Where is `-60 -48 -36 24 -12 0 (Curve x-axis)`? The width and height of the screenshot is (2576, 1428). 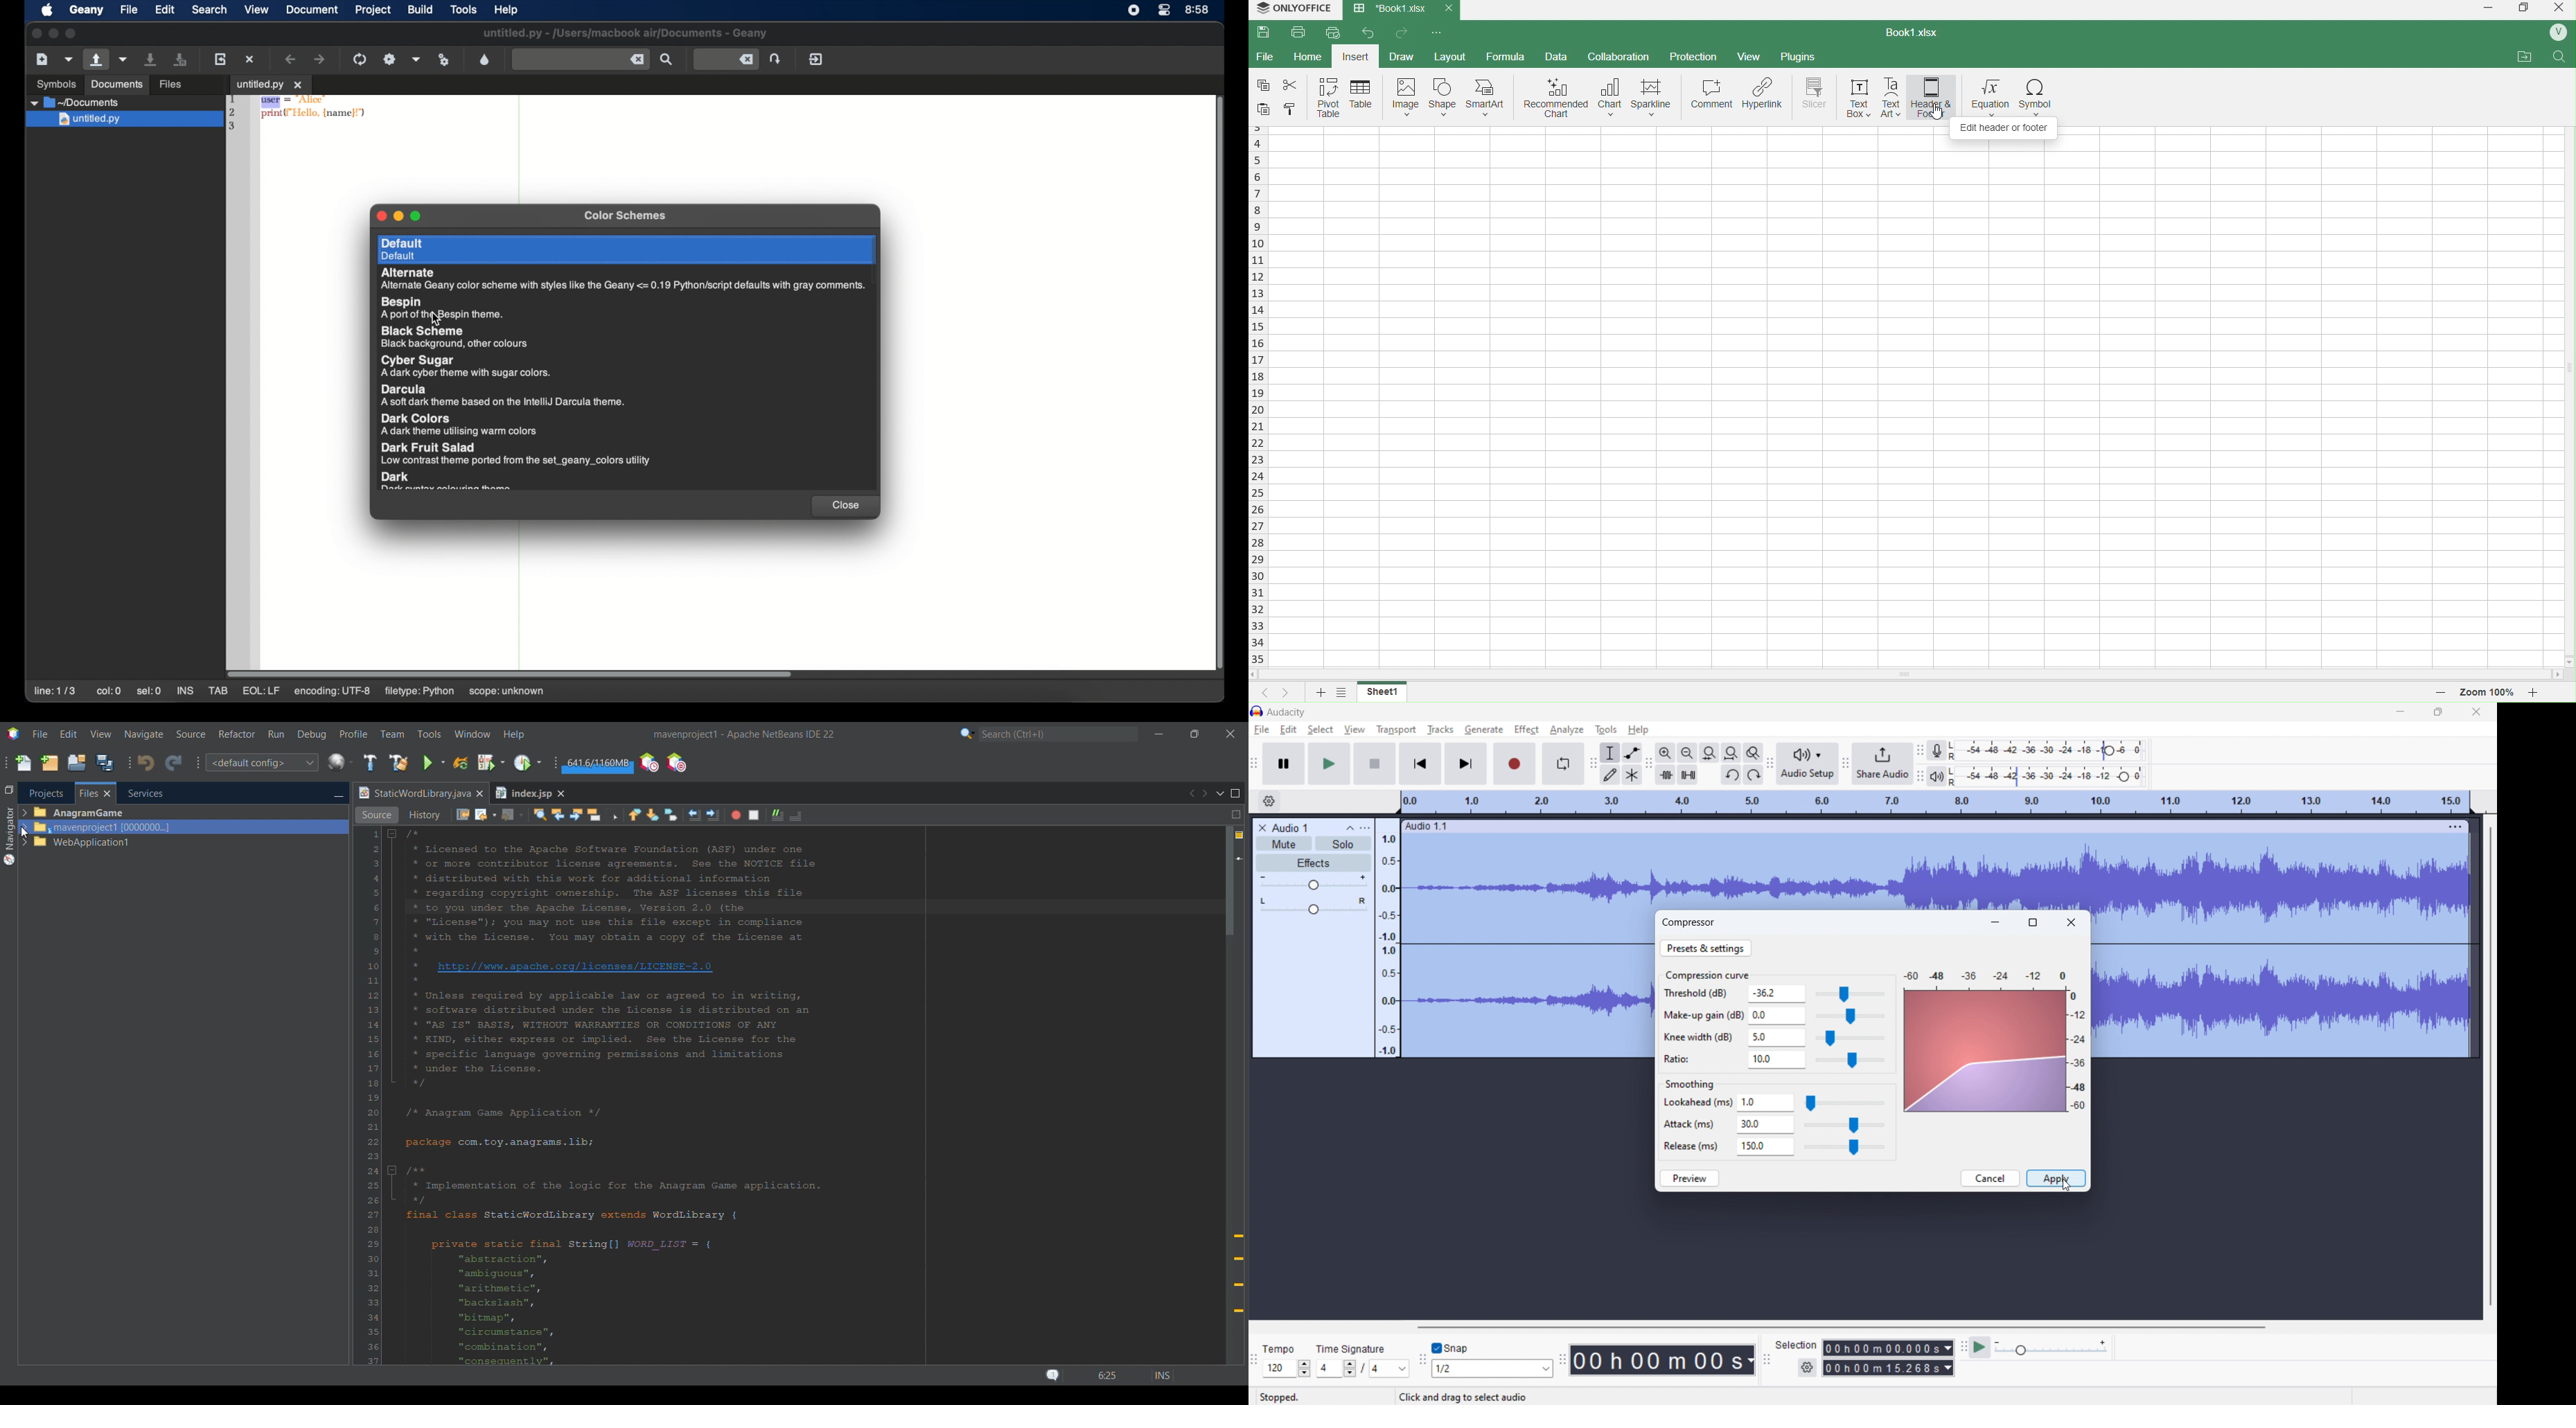 -60 -48 -36 24 -12 0 (Curve x-axis) is located at coordinates (1981, 972).